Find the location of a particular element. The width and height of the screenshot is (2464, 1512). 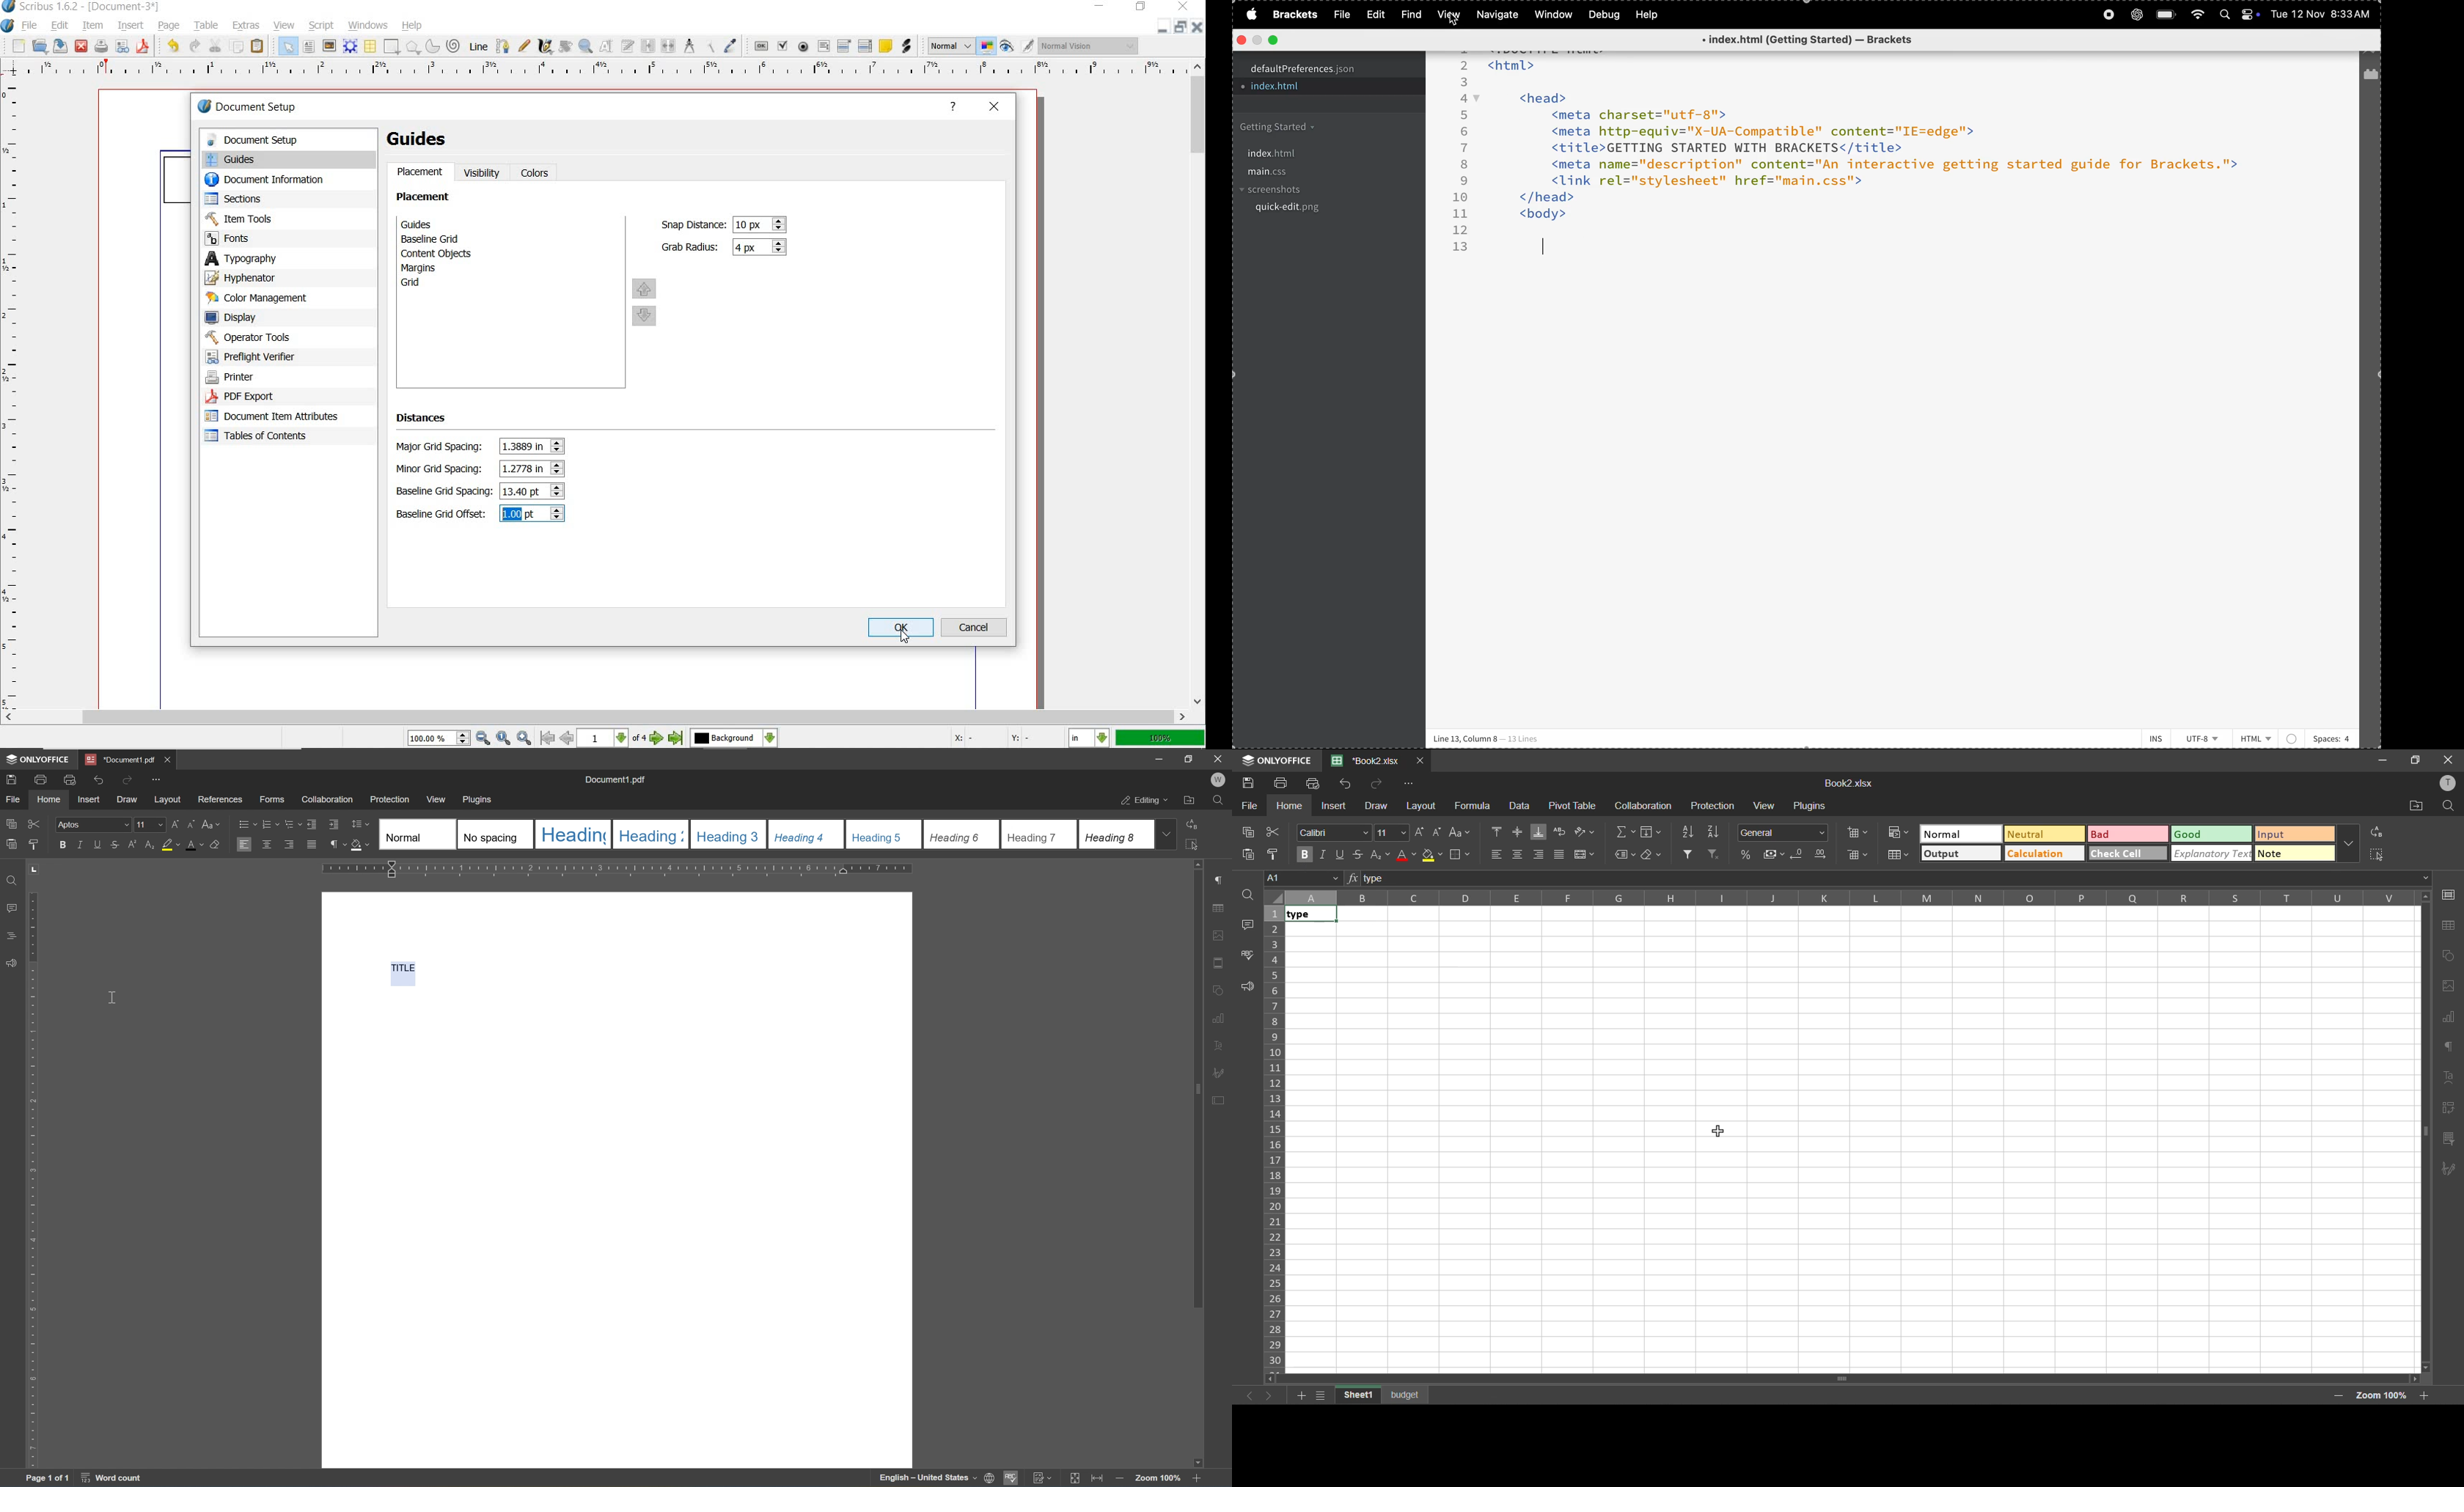

close is located at coordinates (167, 759).